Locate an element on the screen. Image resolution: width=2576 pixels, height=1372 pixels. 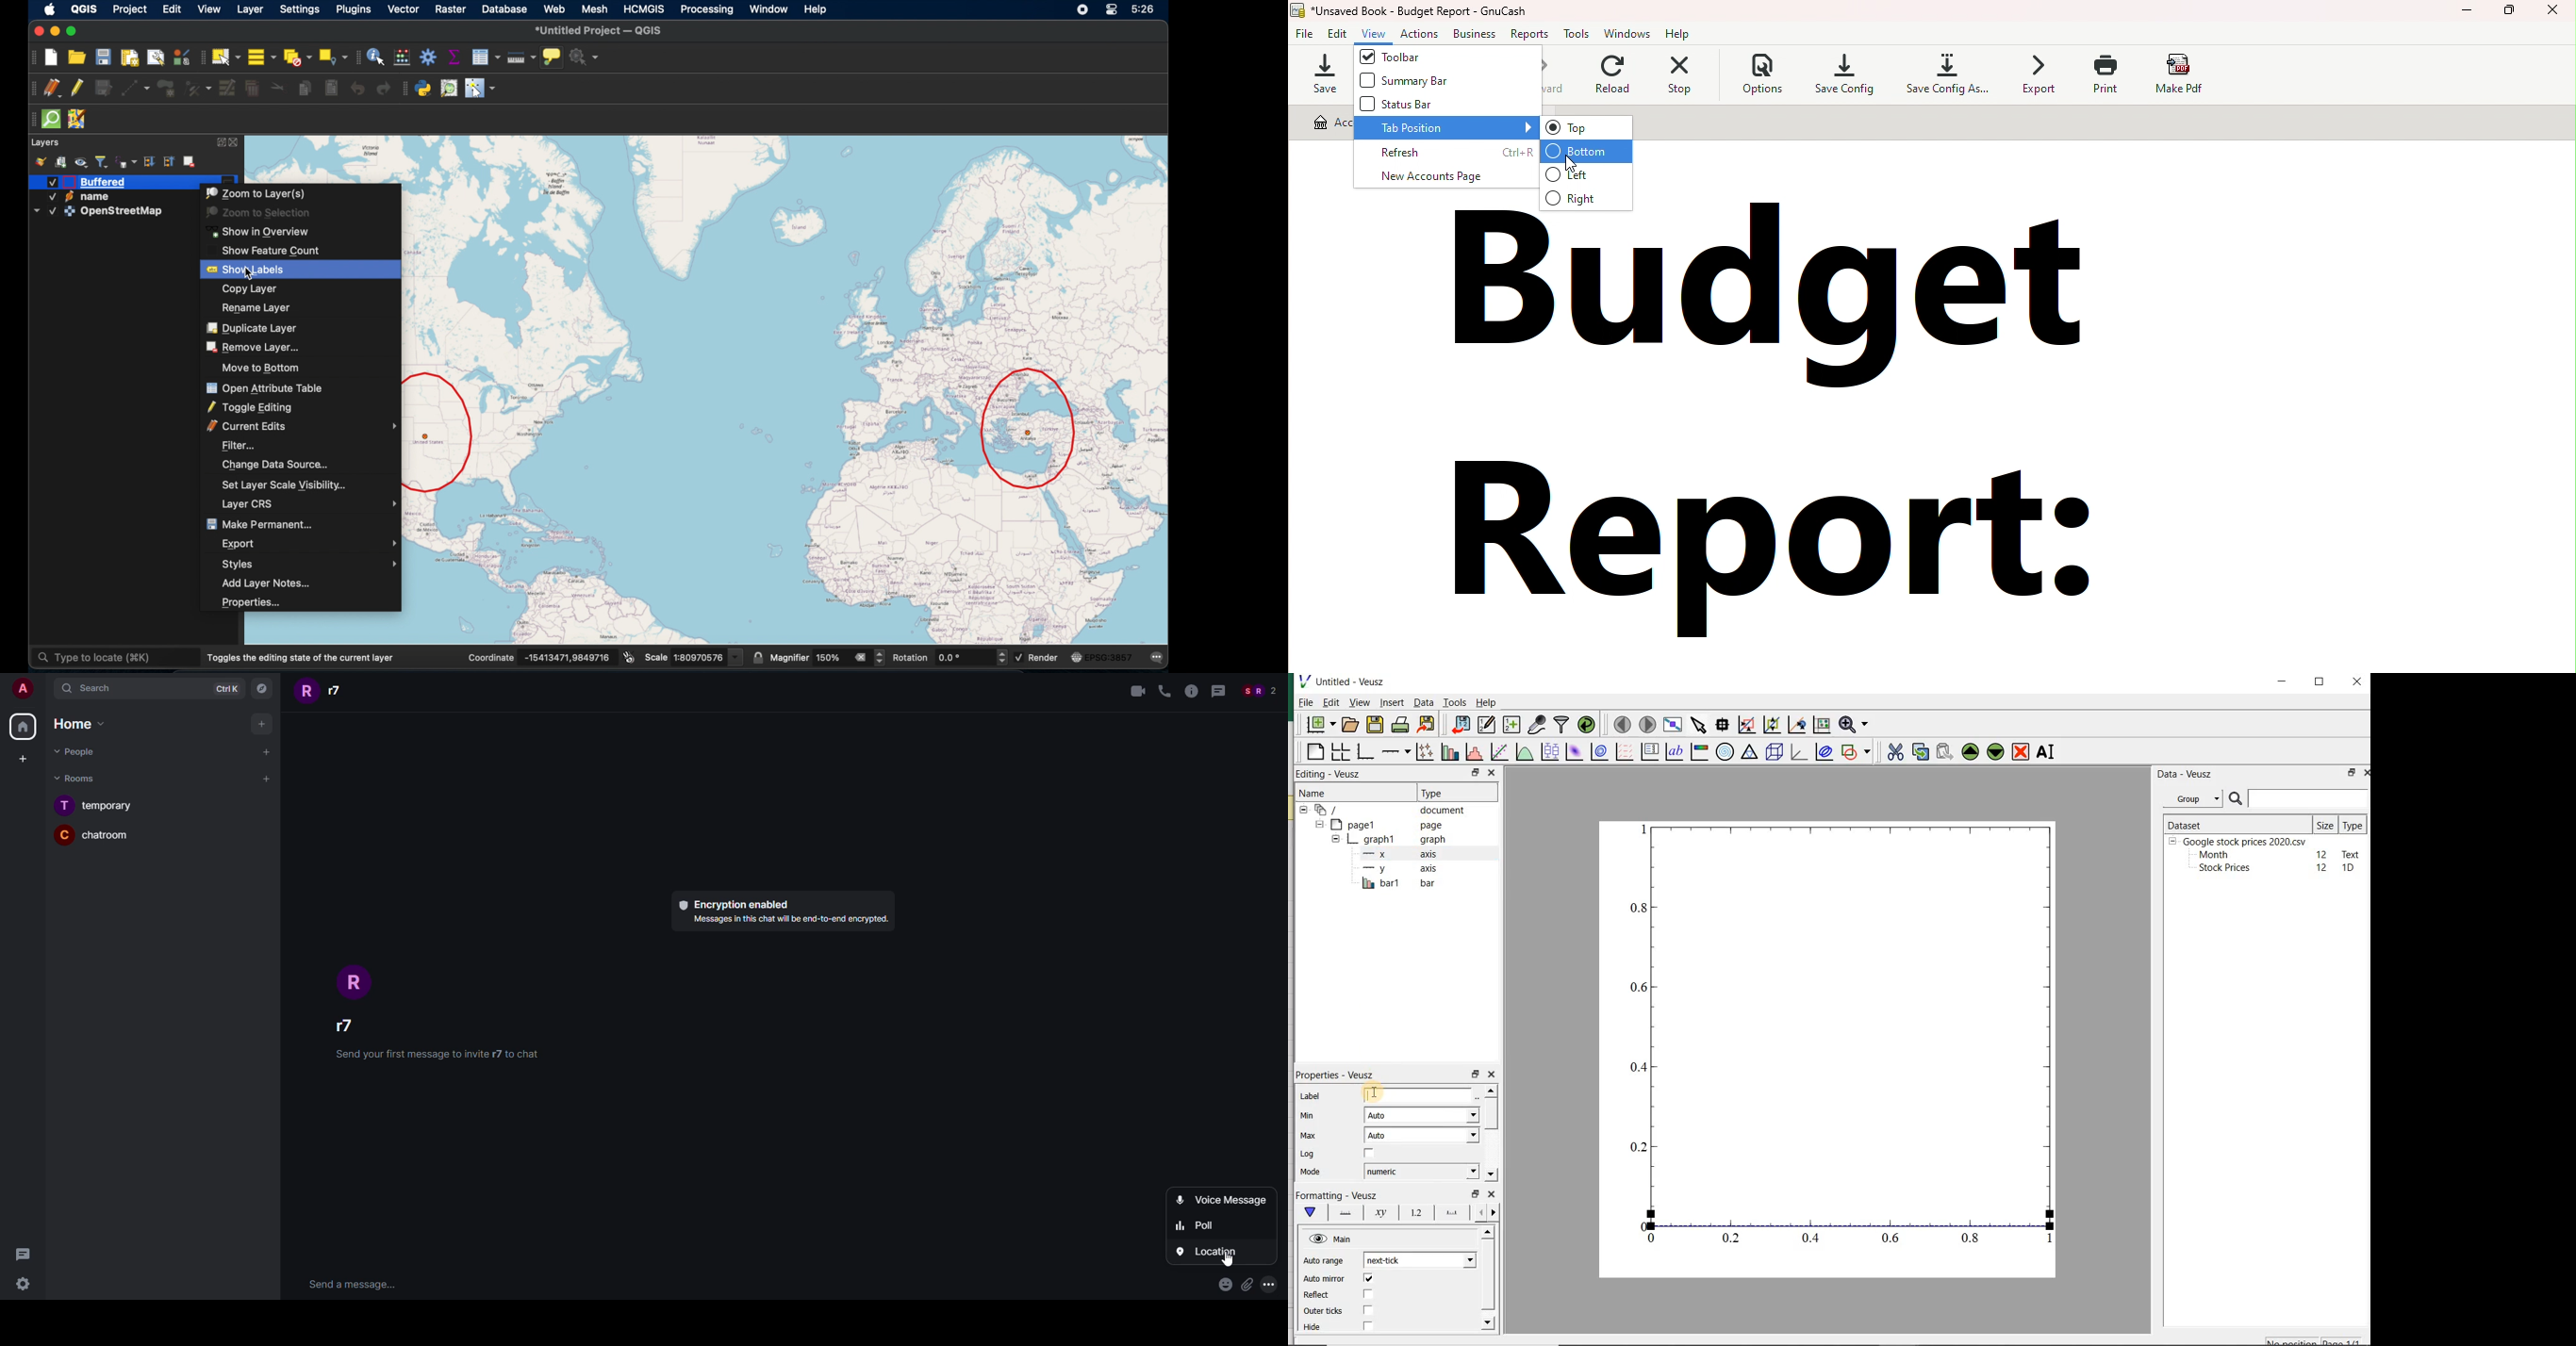
Data is located at coordinates (1423, 704).